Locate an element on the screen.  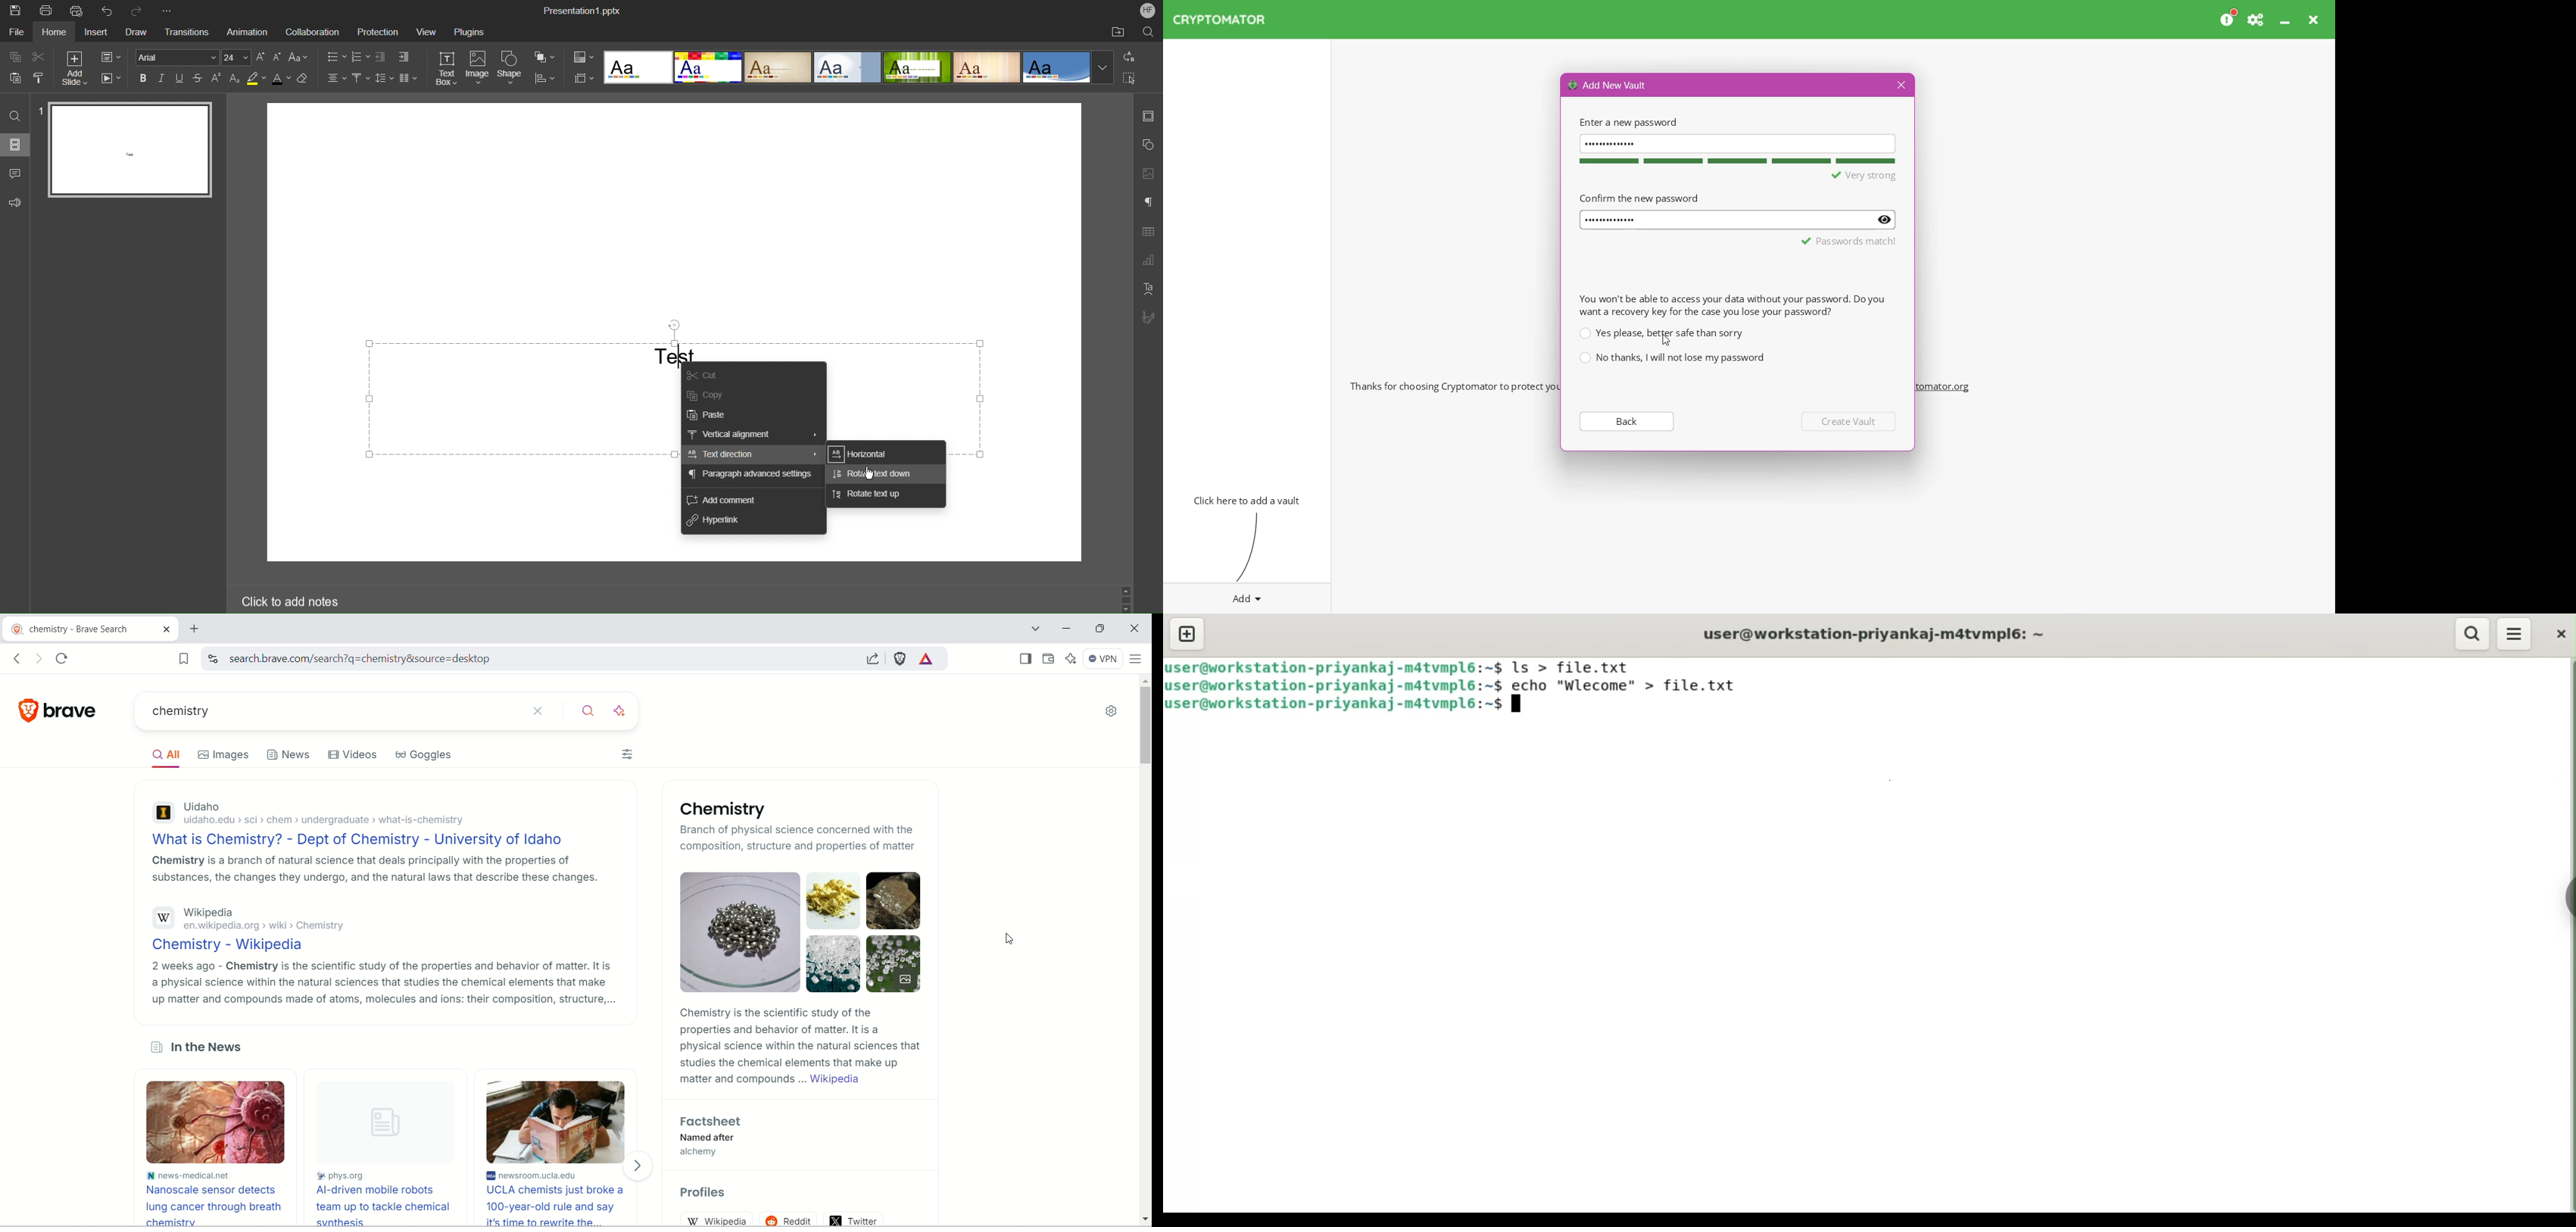
user@workstation-priyankaj-m4tvmpl6: ~$ is located at coordinates (1334, 707).